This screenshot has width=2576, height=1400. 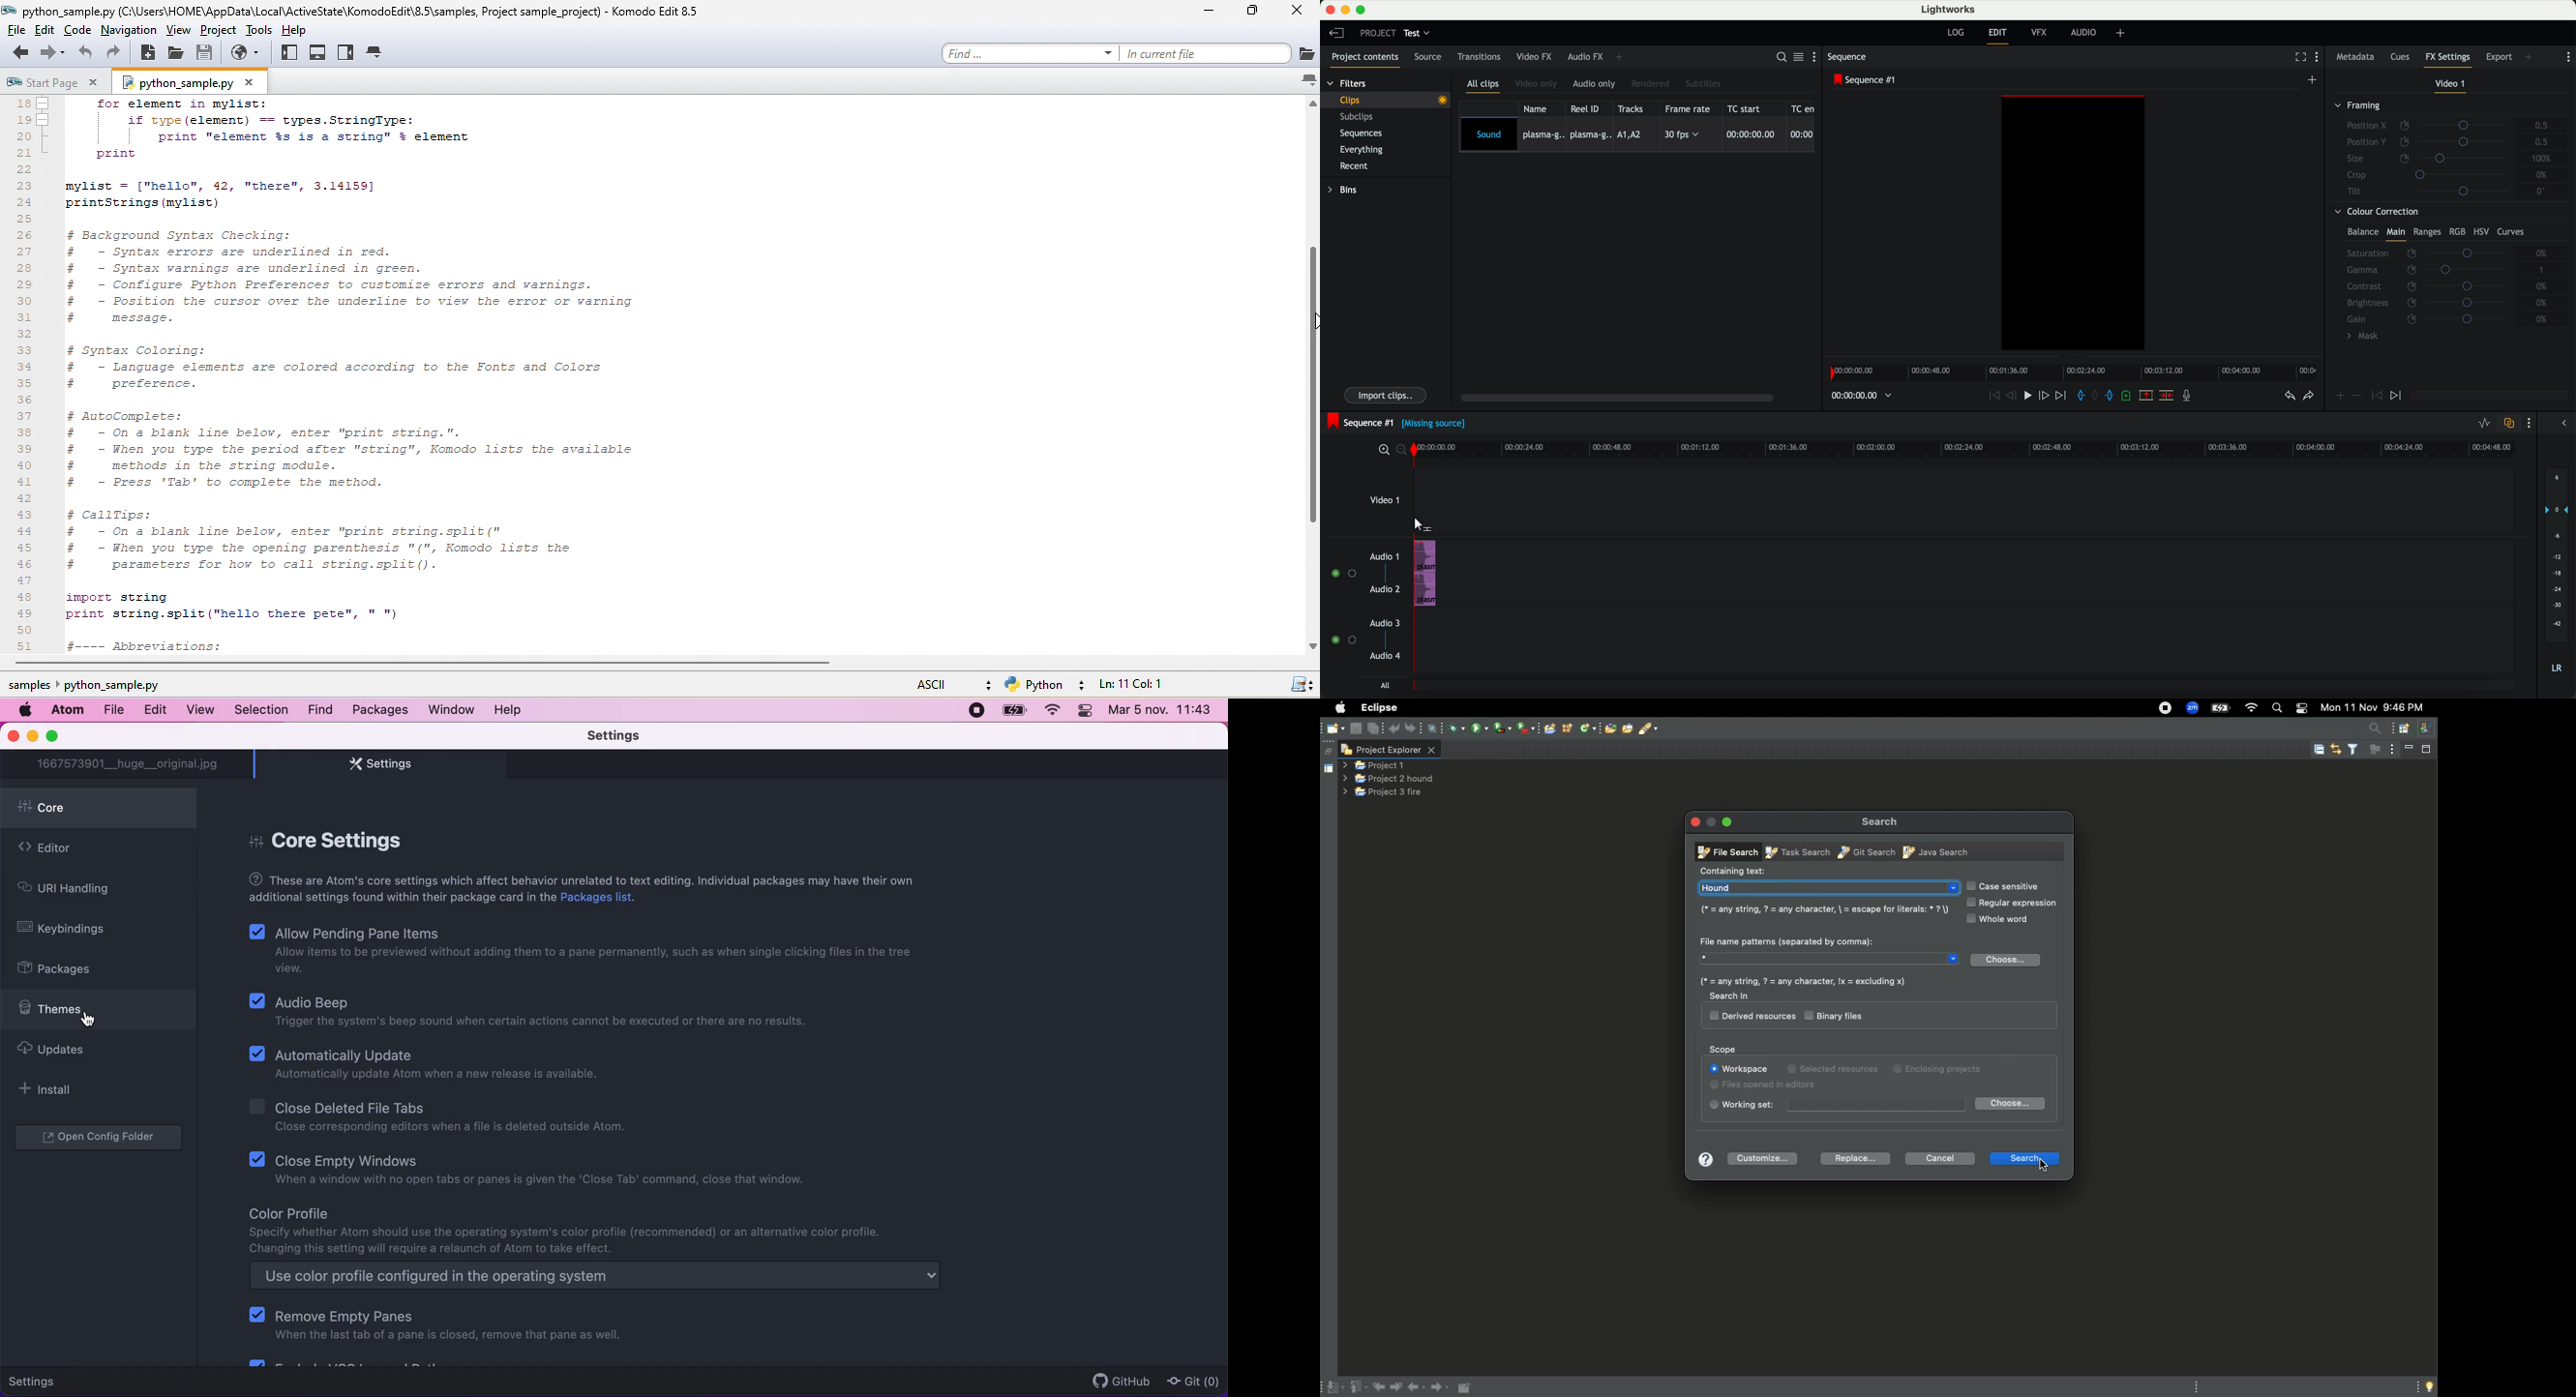 What do you see at coordinates (1346, 191) in the screenshot?
I see `bins tab` at bounding box center [1346, 191].